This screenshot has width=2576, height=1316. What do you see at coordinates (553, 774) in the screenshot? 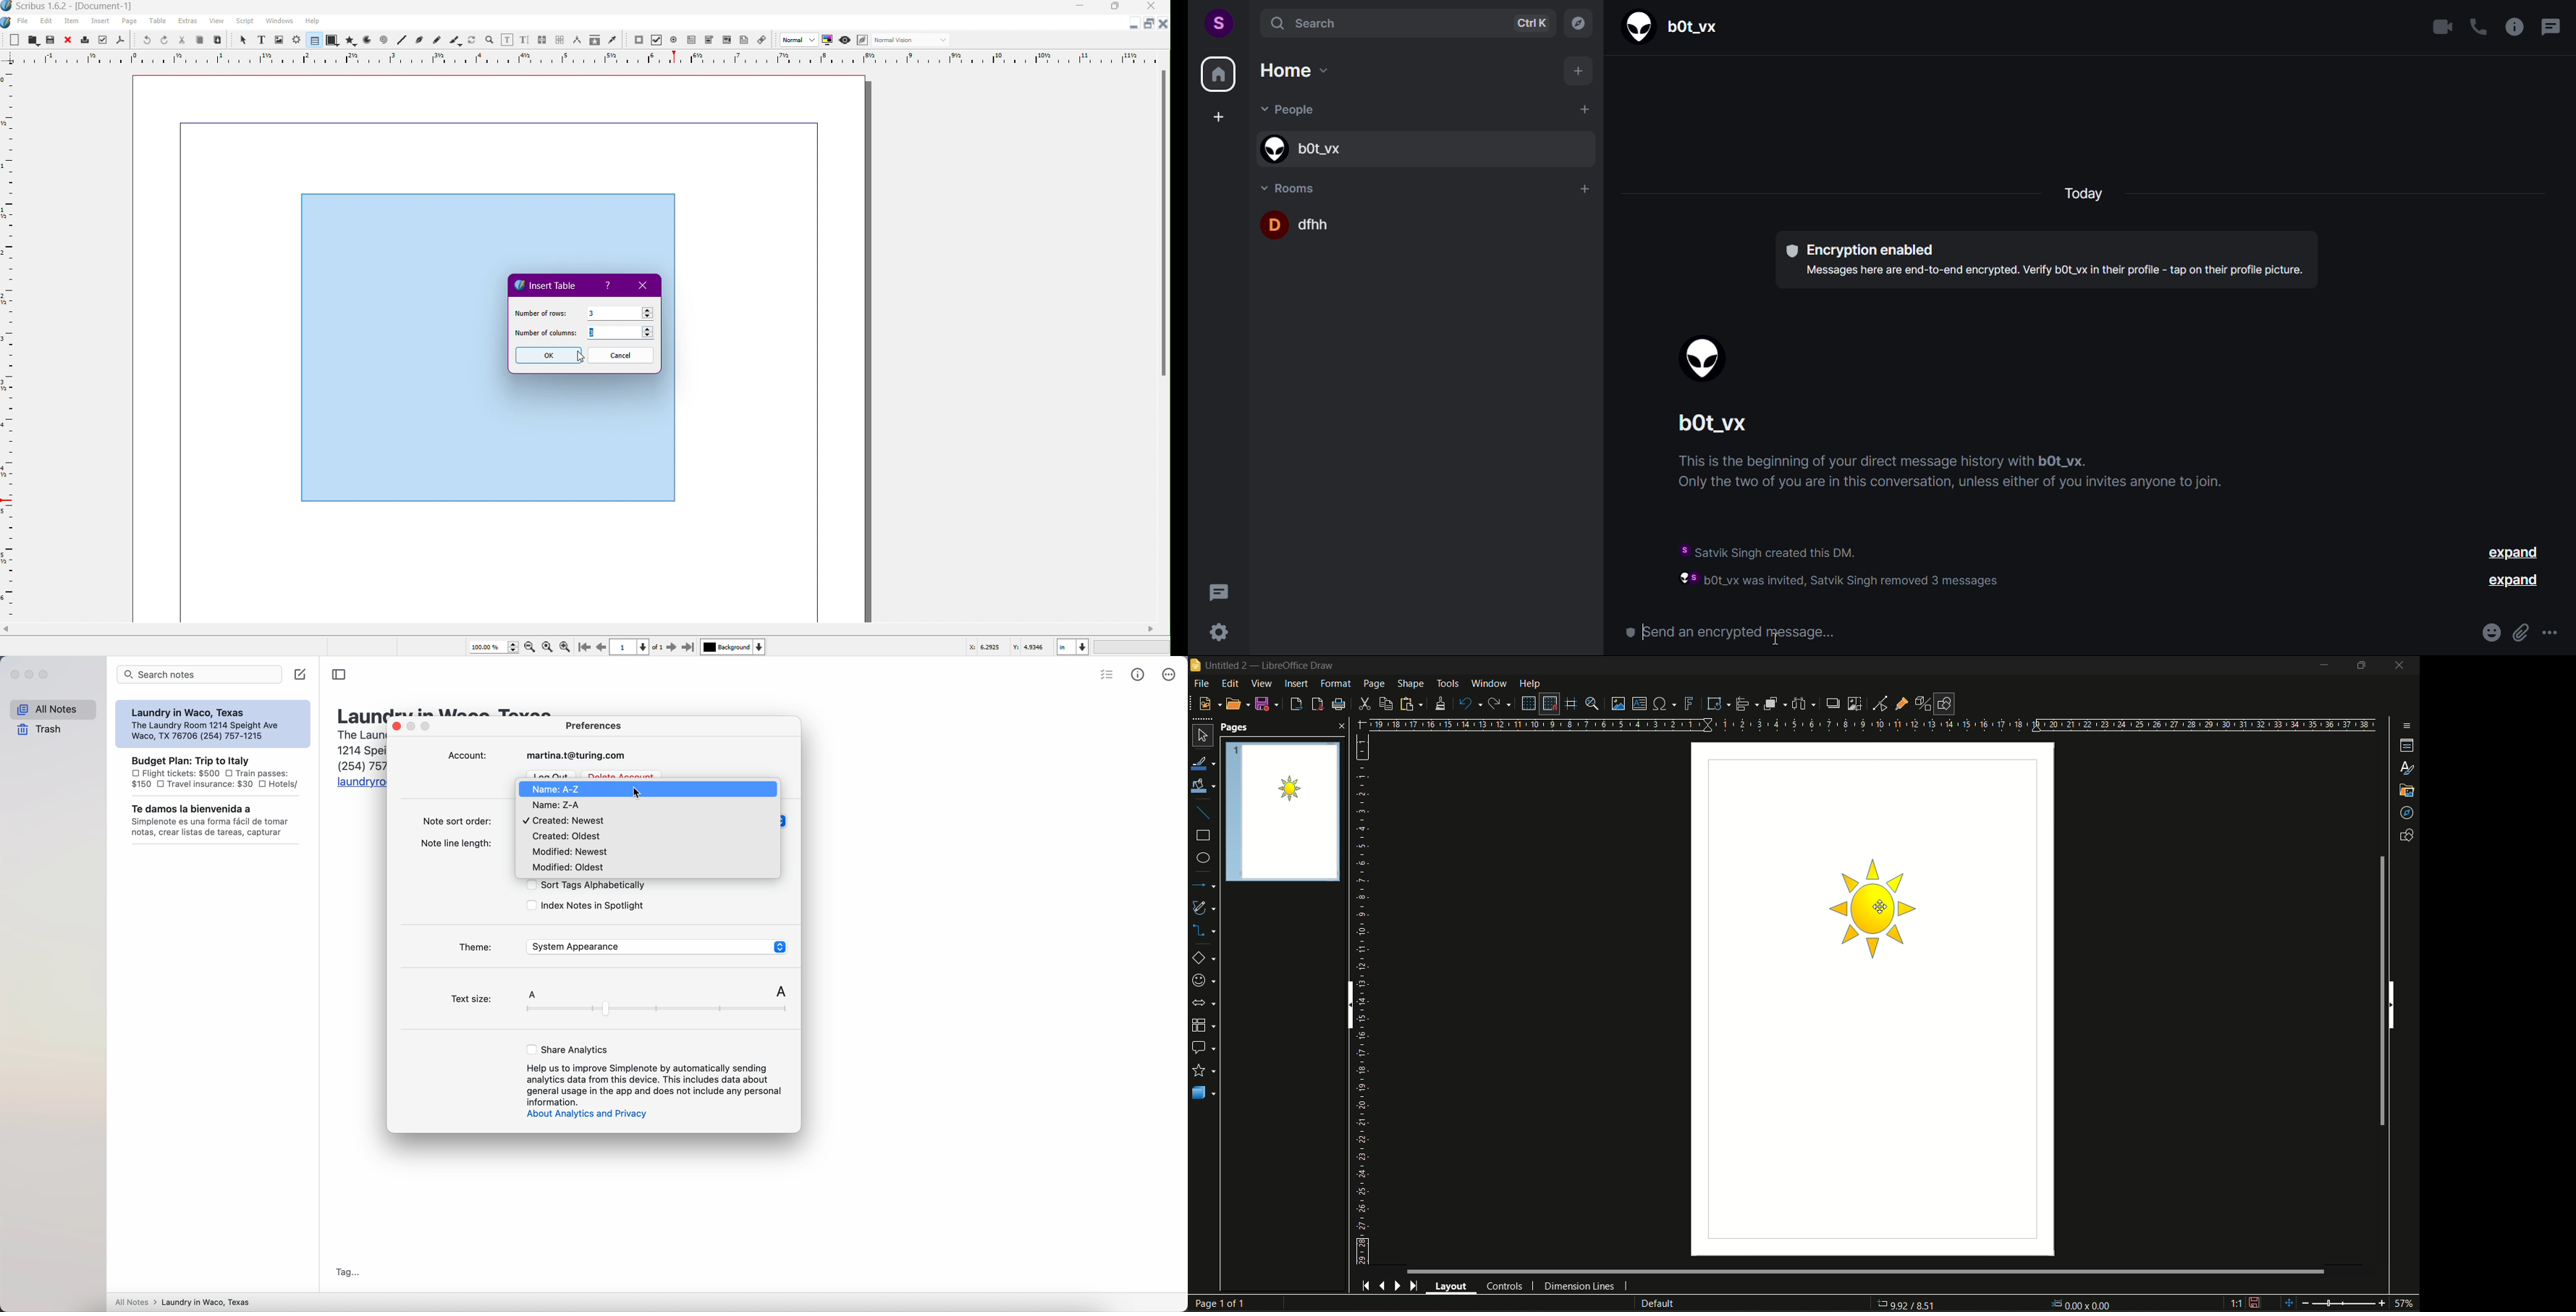
I see `log out` at bounding box center [553, 774].